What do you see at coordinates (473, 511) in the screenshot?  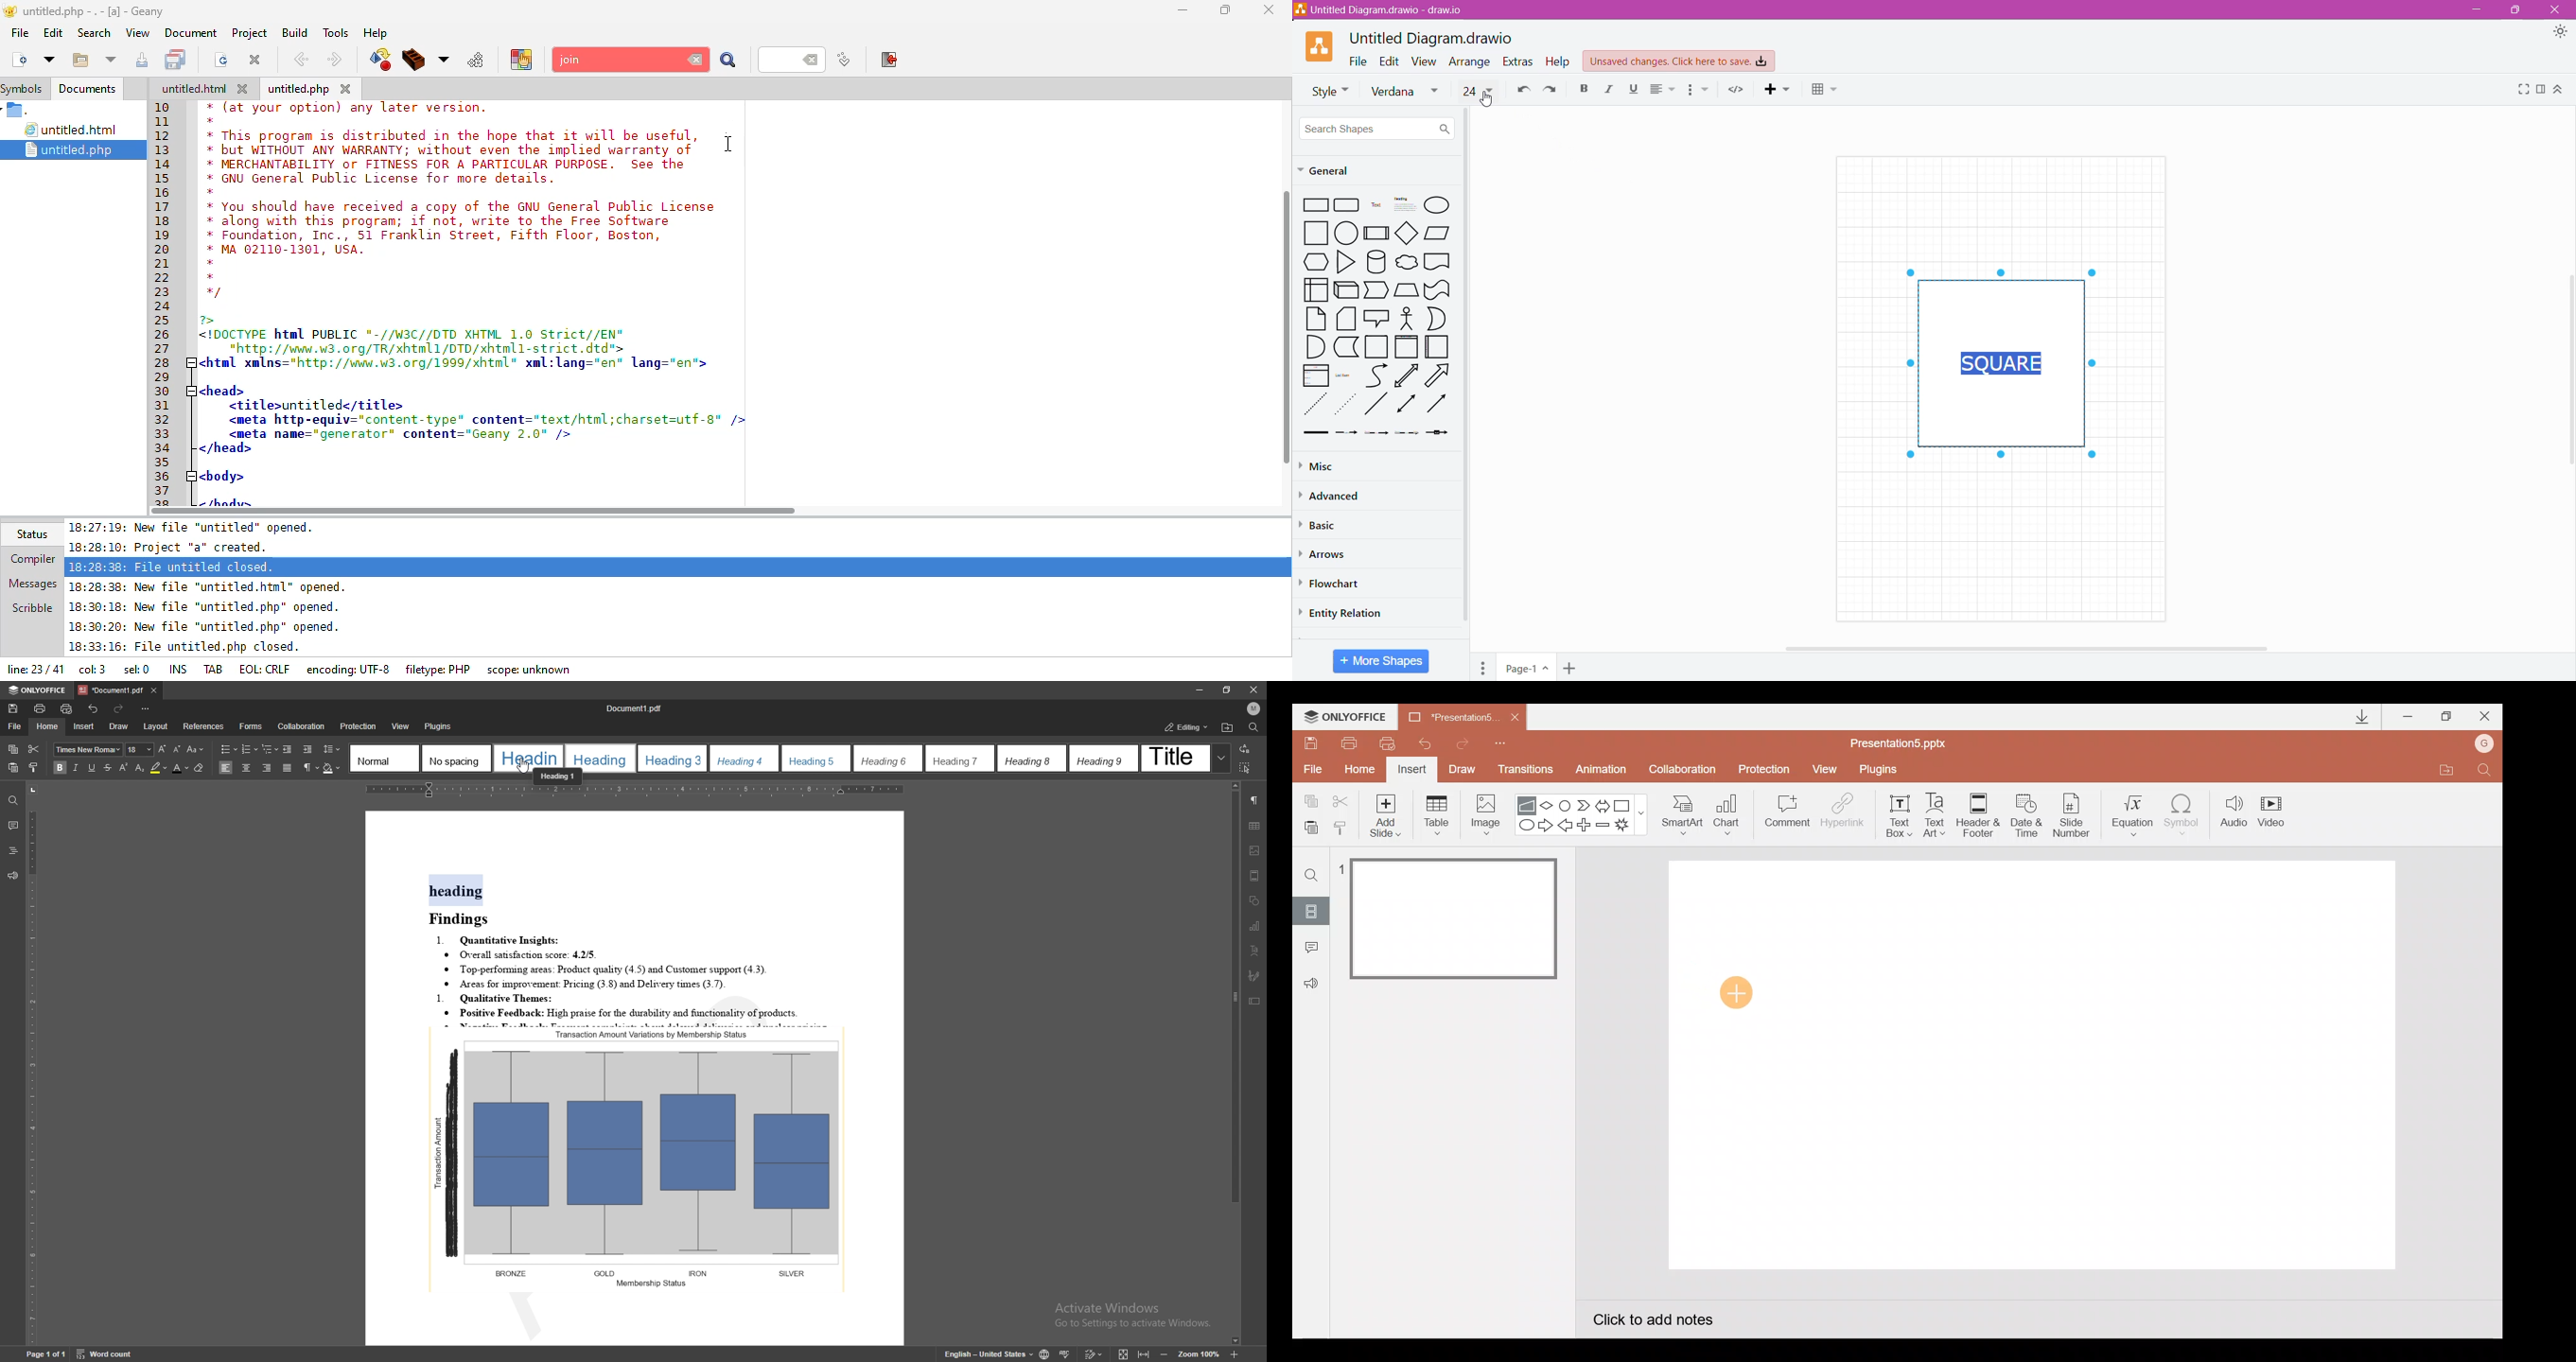 I see `scroll bar` at bounding box center [473, 511].